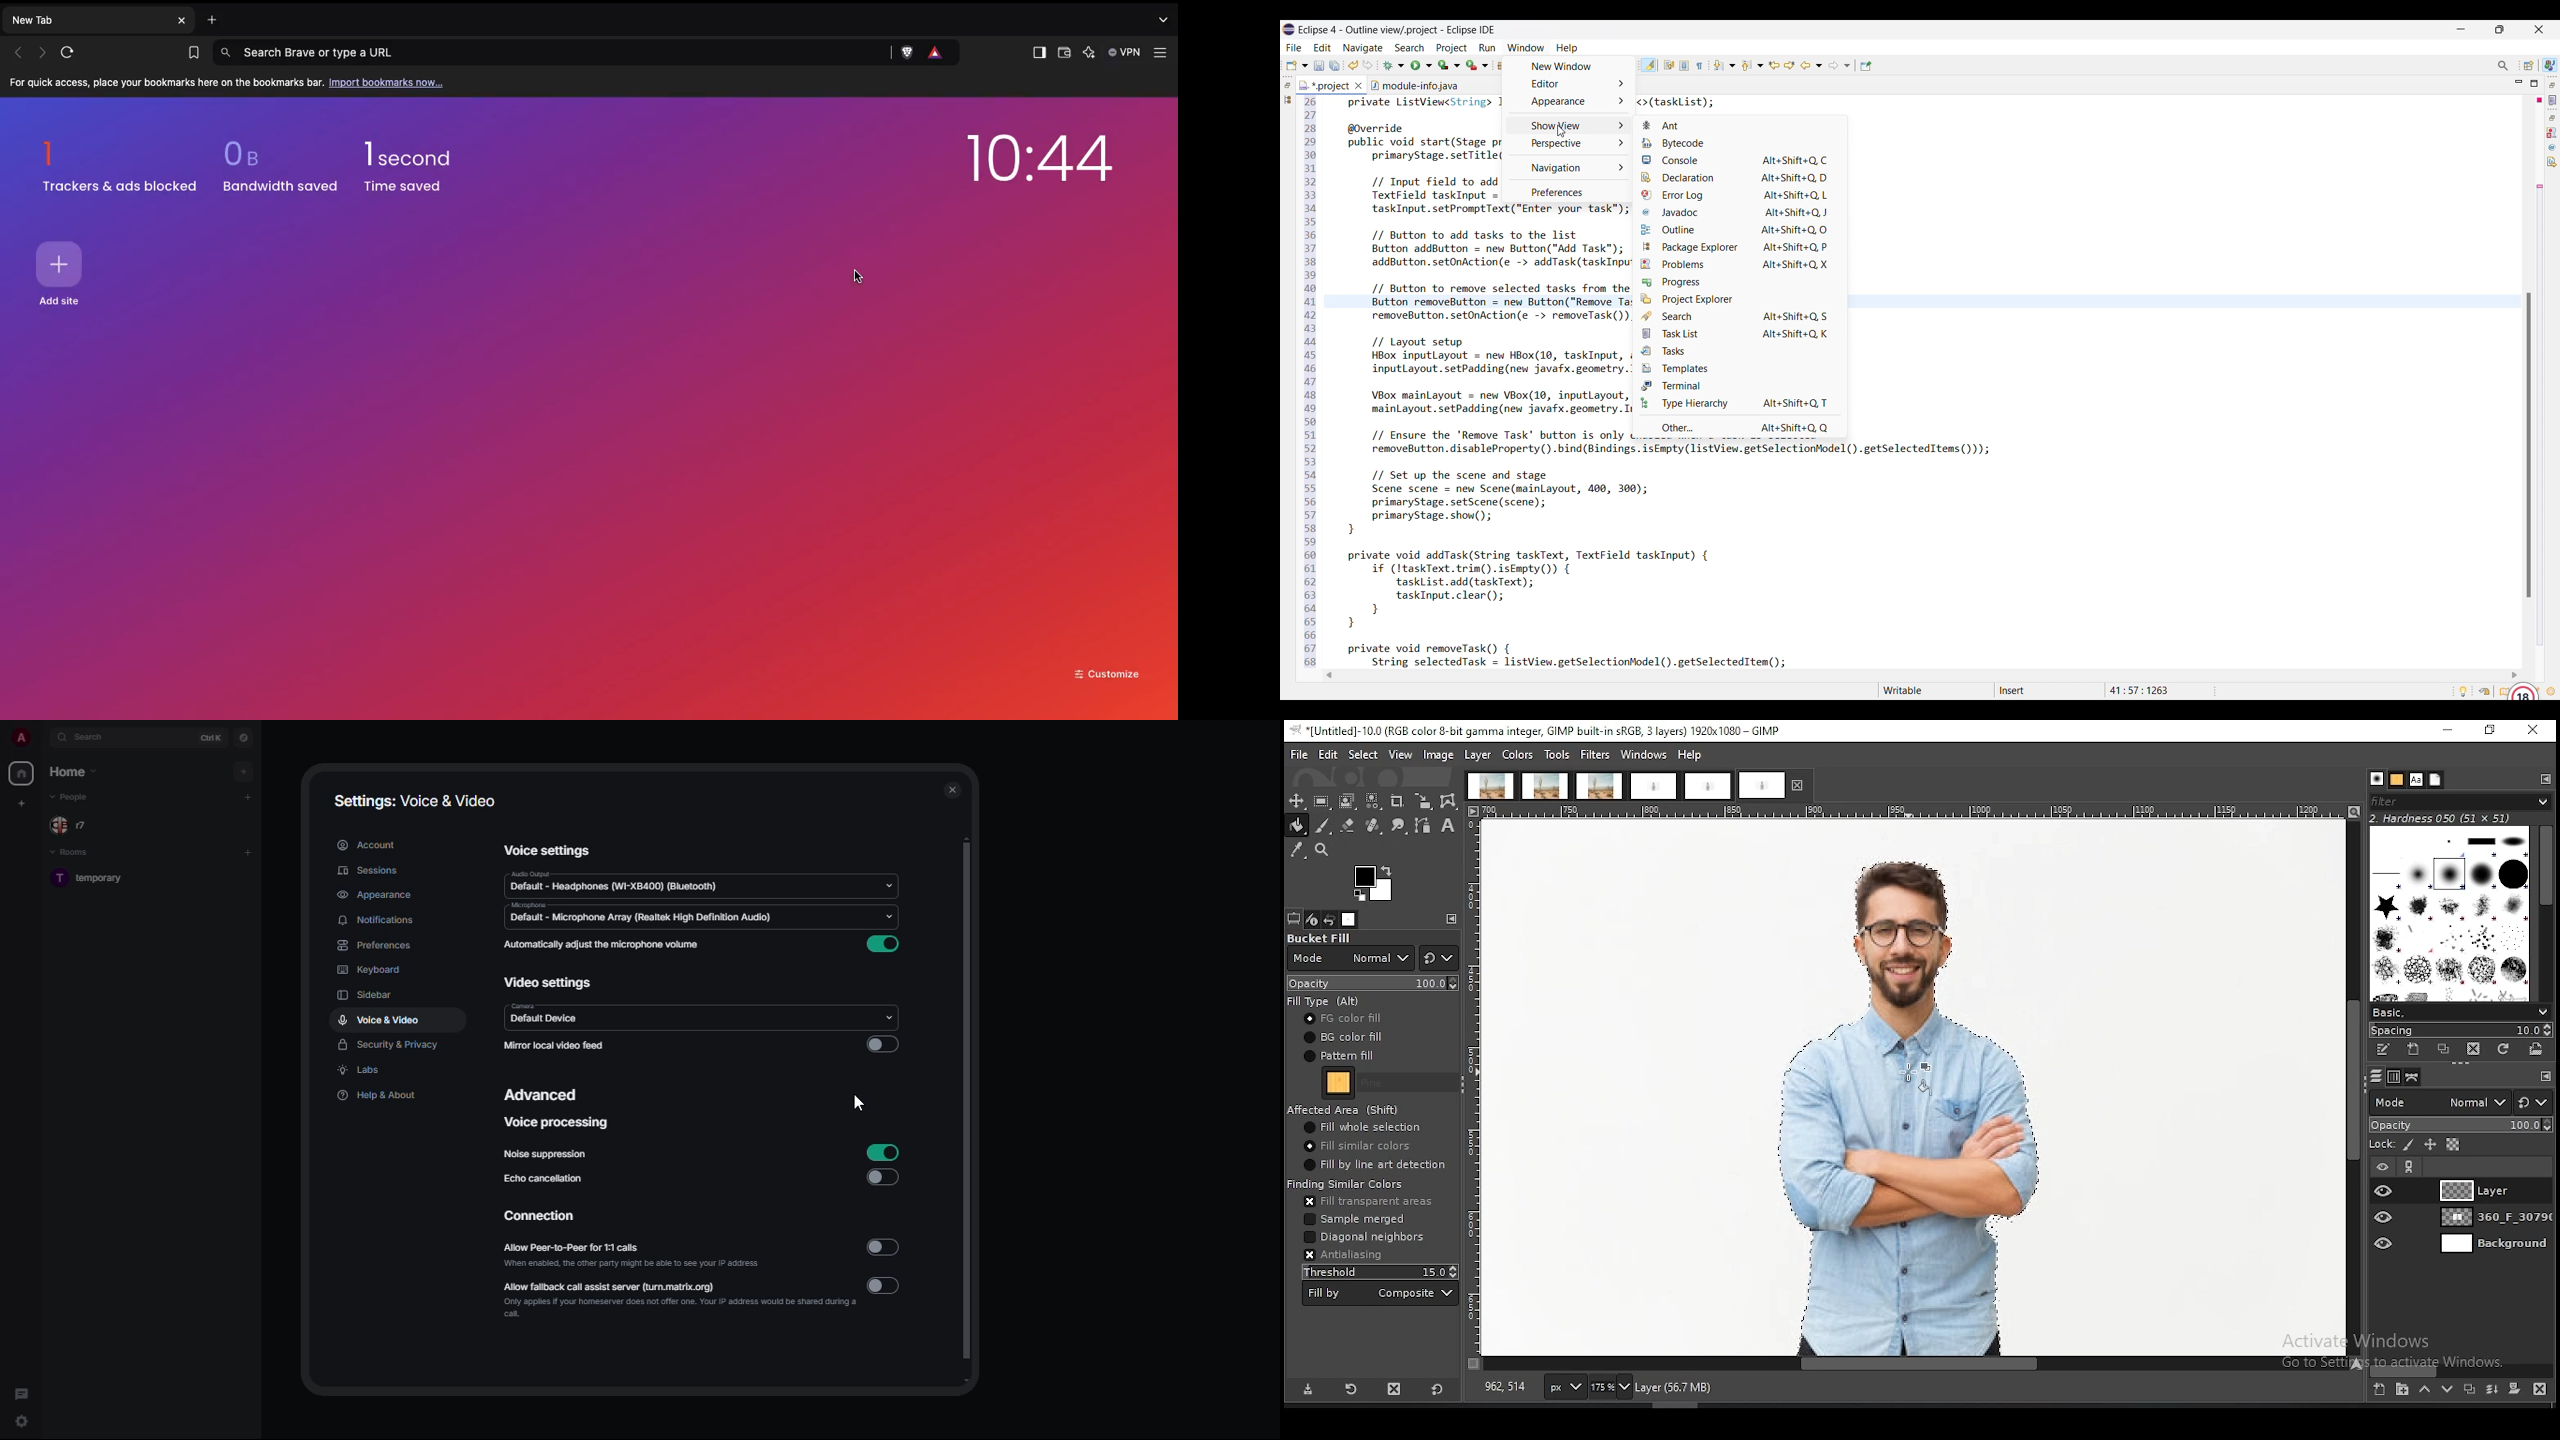 This screenshot has height=1456, width=2576. I want to click on enabled, so click(882, 1153).